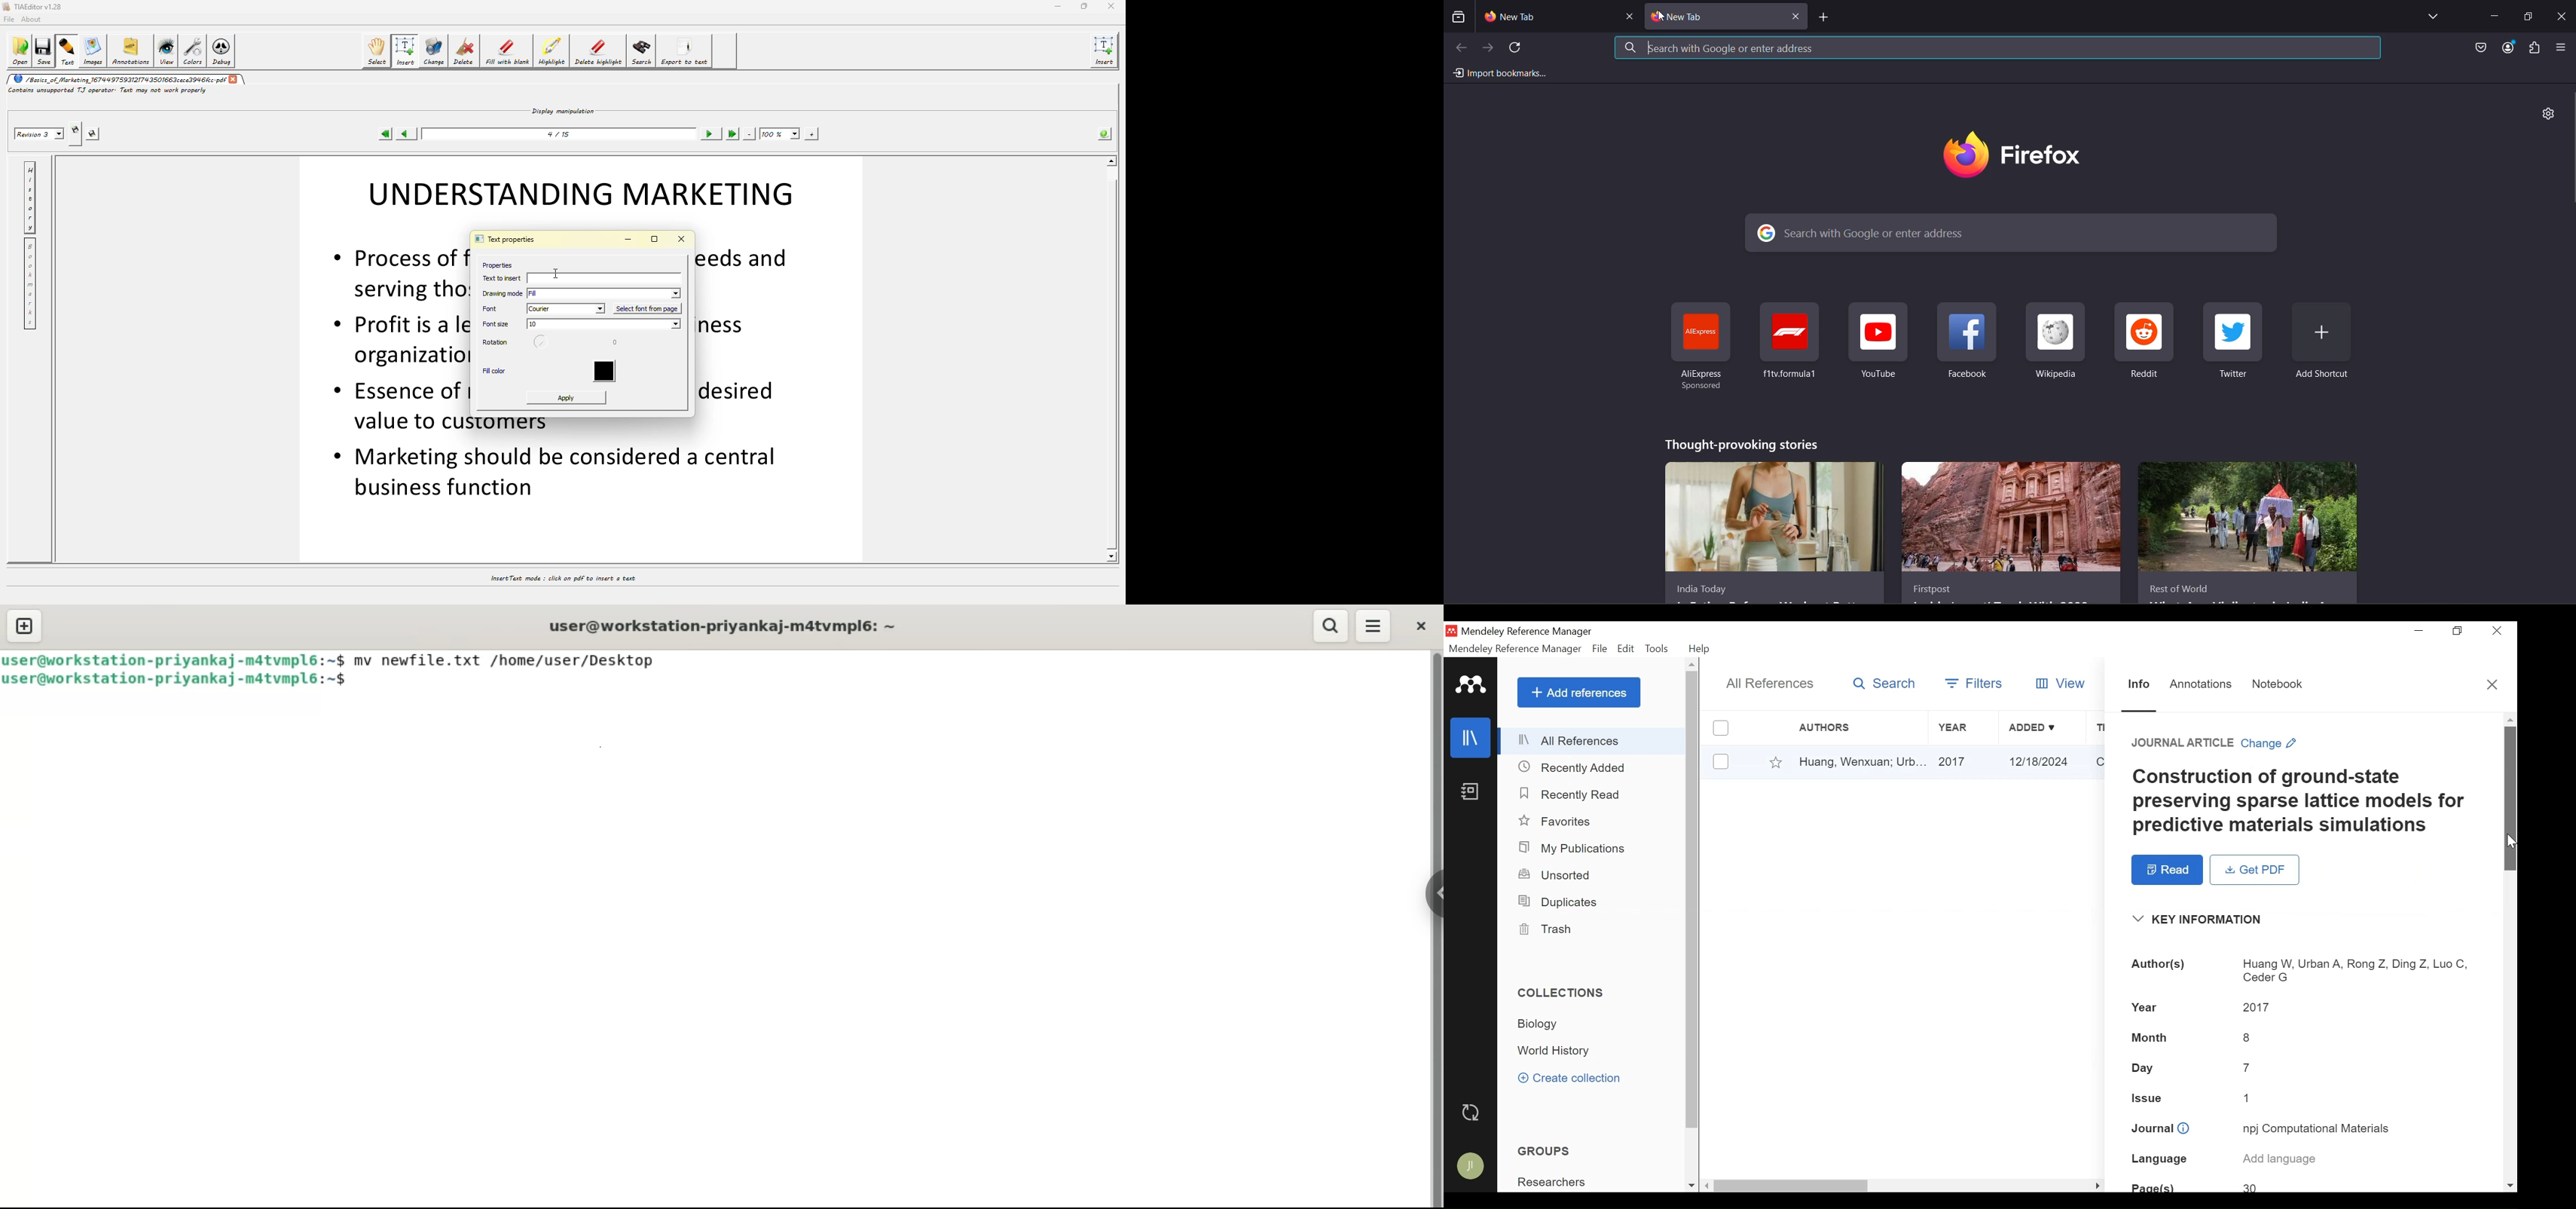 Image resolution: width=2576 pixels, height=1232 pixels. Describe the element at coordinates (2253, 1187) in the screenshot. I see `30` at that location.